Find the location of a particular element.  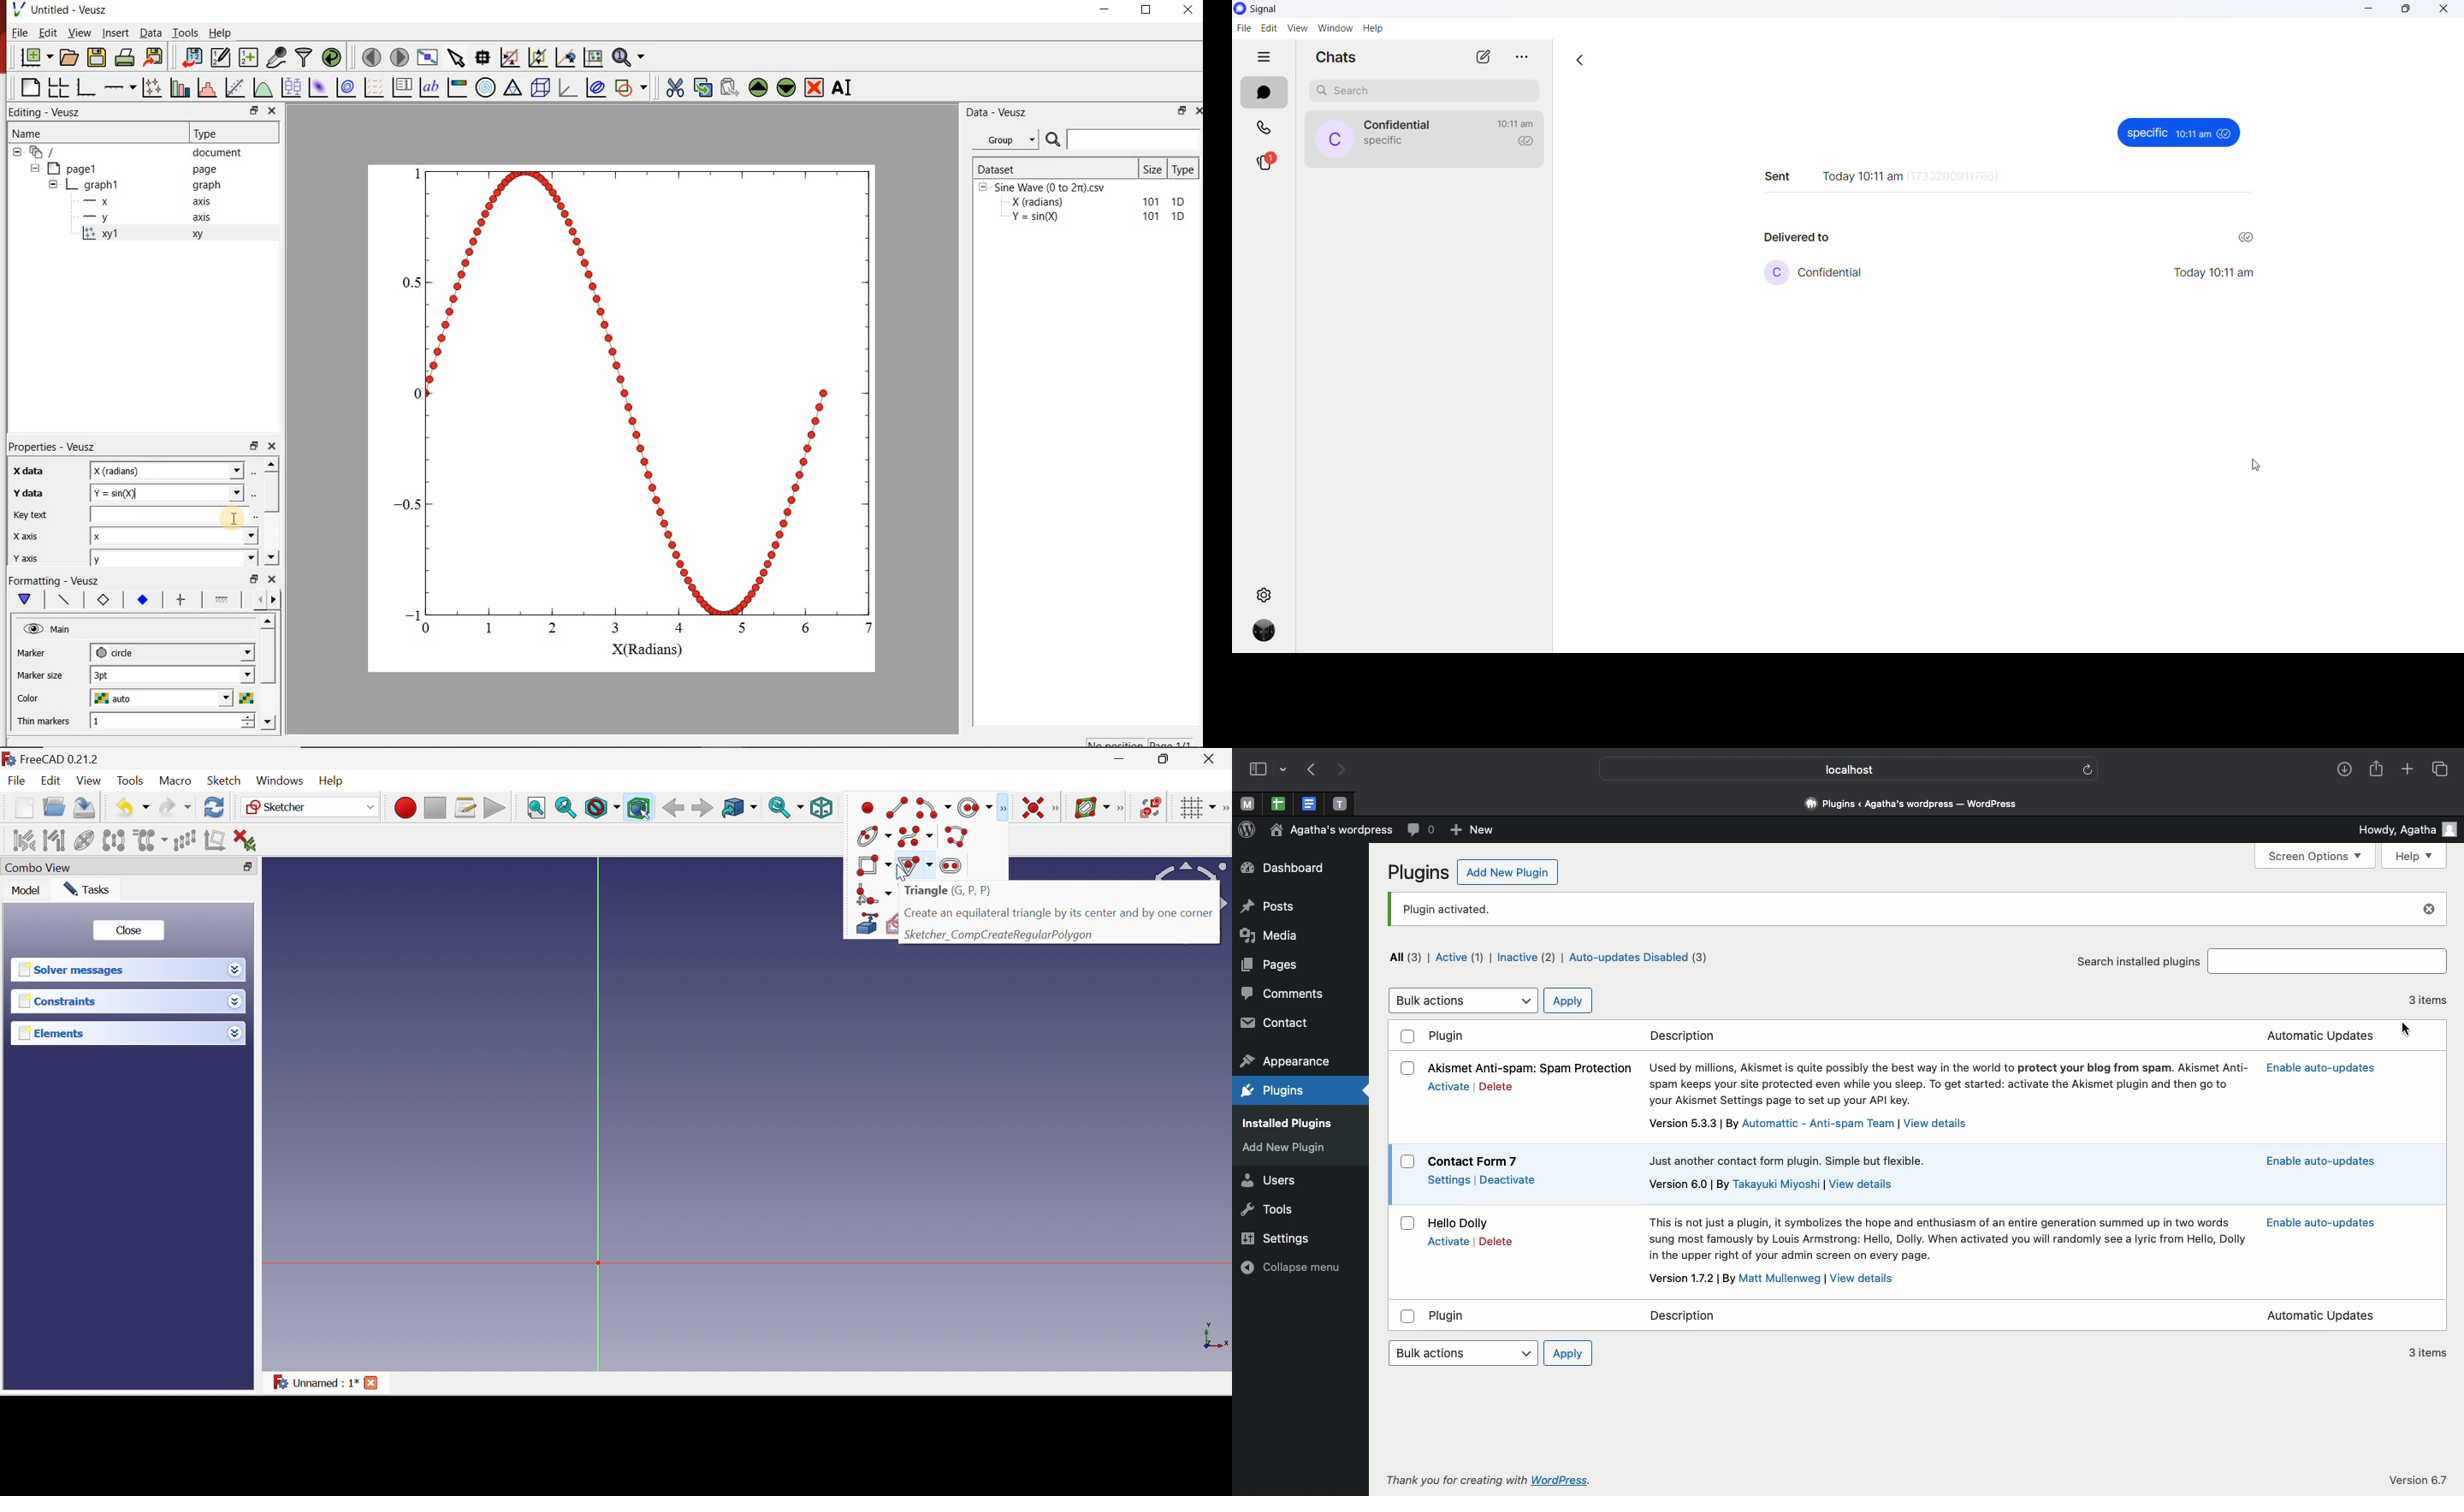

thank you for creating with Wordpress is located at coordinates (1483, 1481).